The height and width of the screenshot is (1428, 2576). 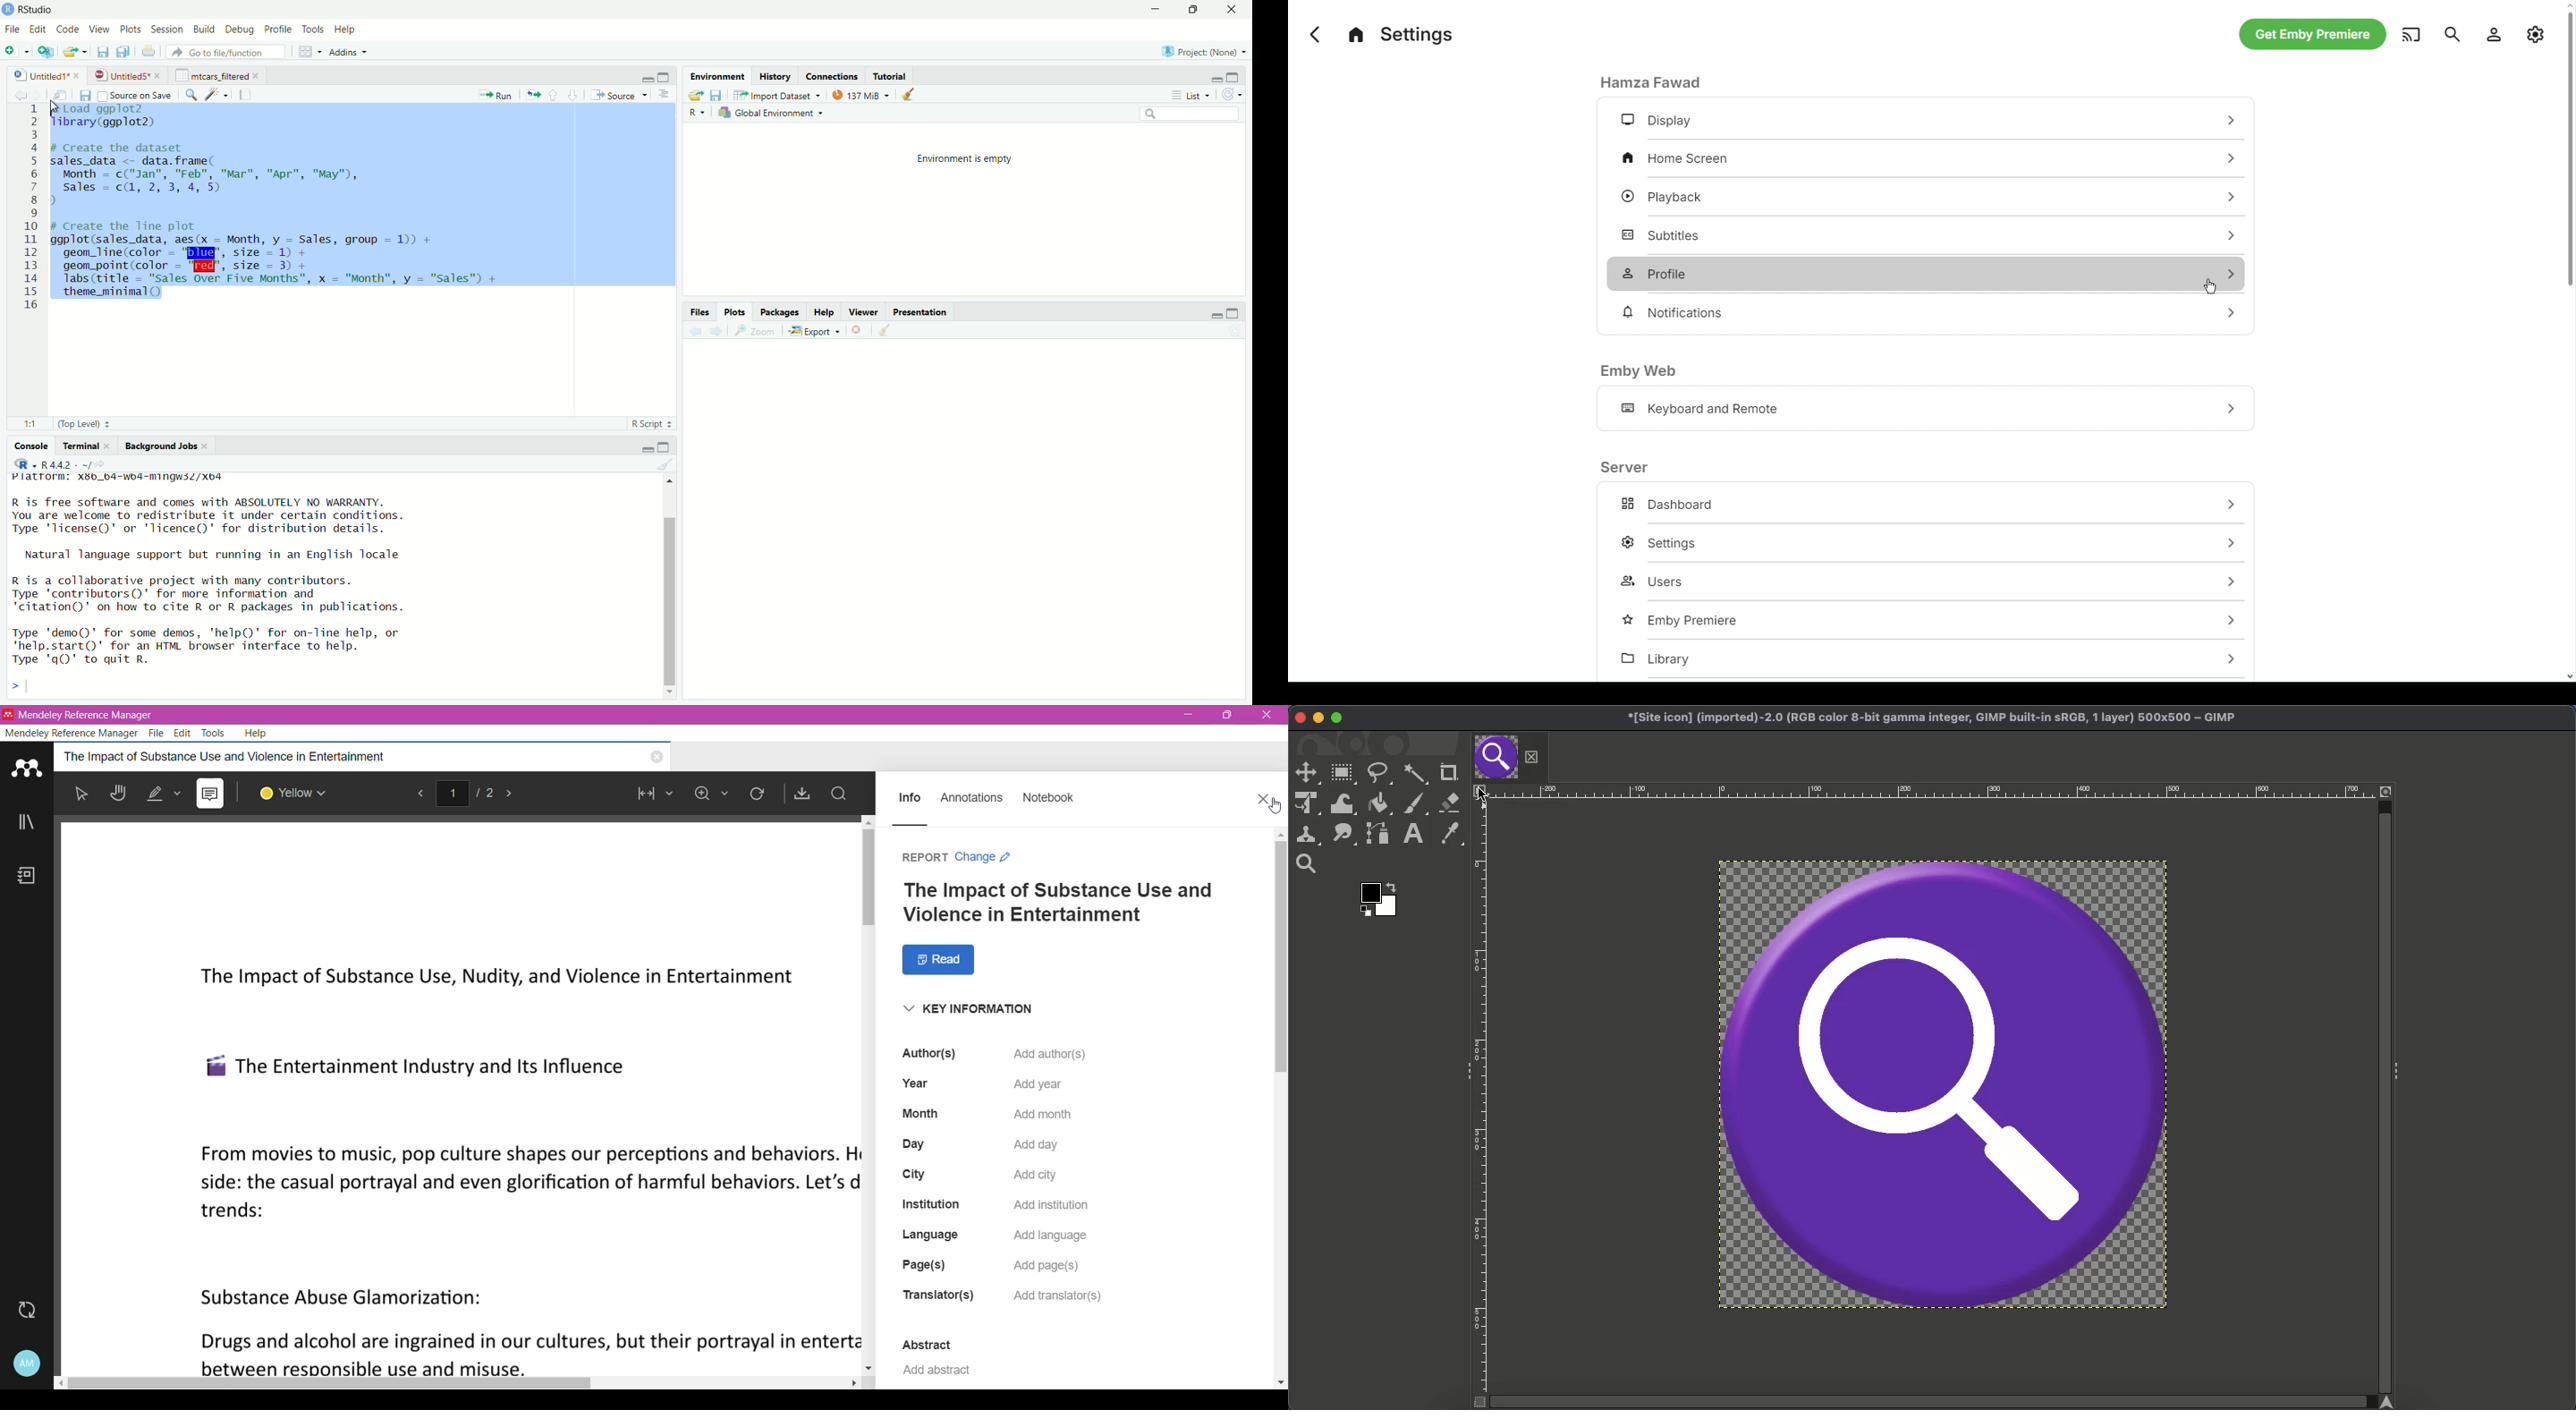 I want to click on session, so click(x=168, y=30).